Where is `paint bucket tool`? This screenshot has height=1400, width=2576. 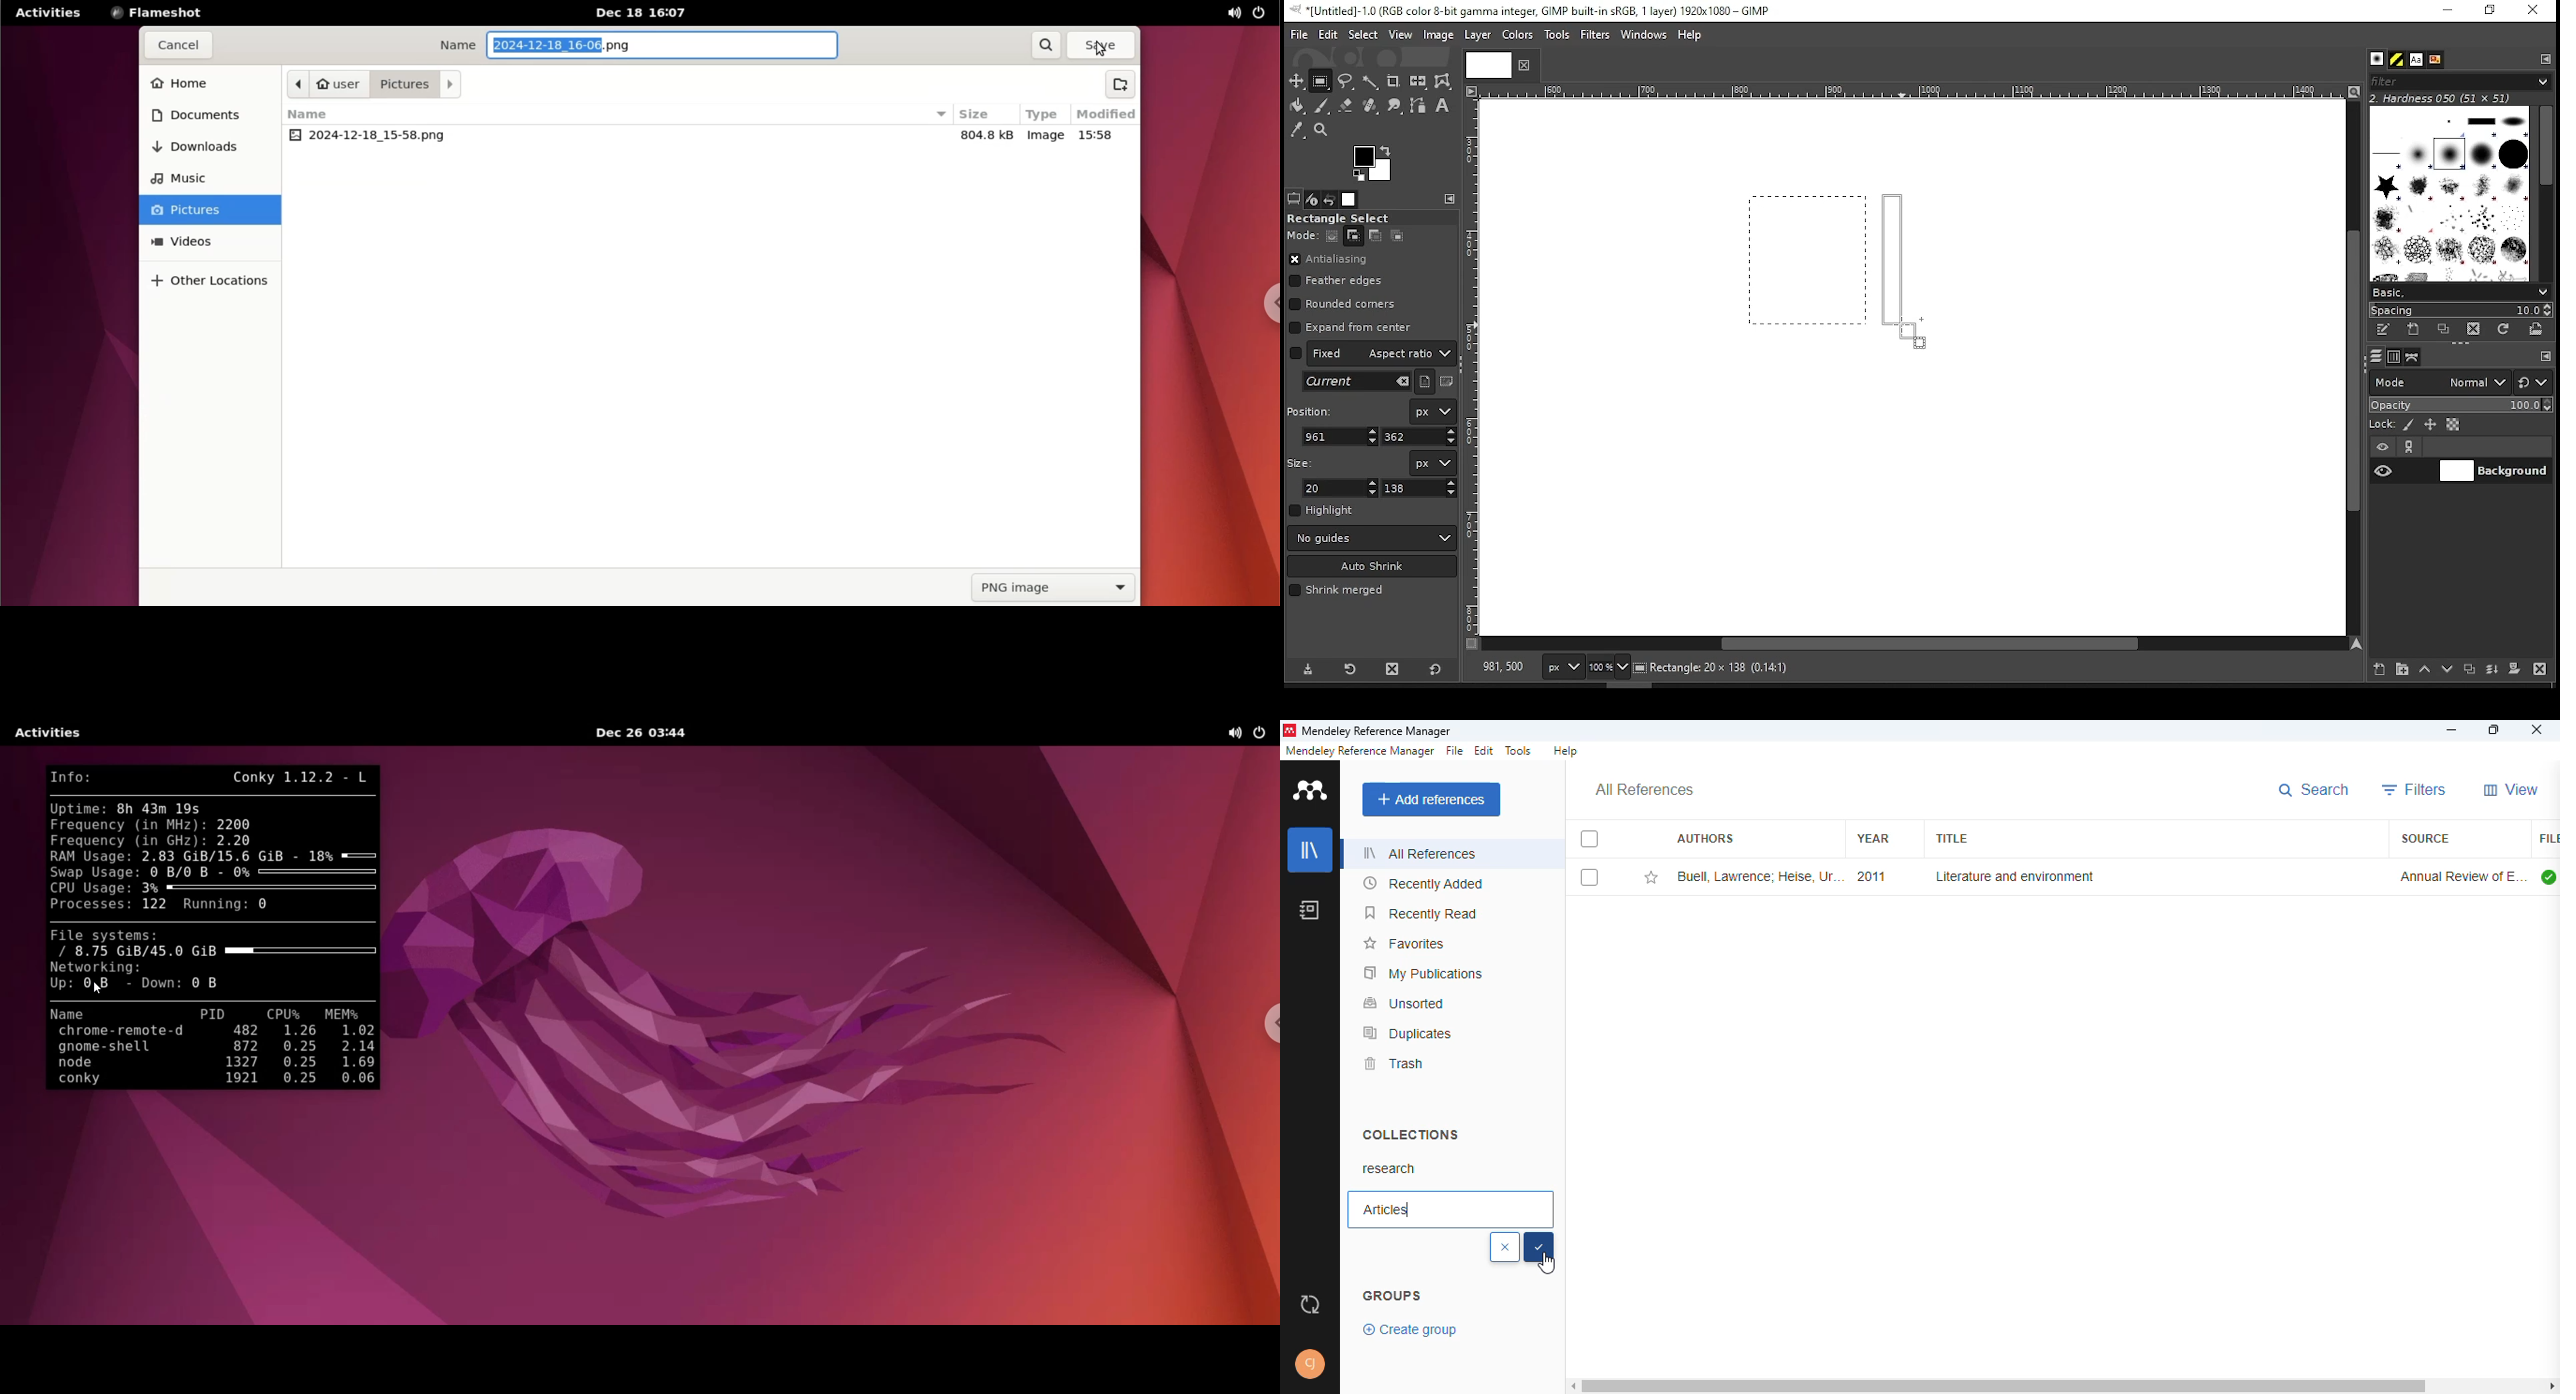 paint bucket tool is located at coordinates (1298, 105).